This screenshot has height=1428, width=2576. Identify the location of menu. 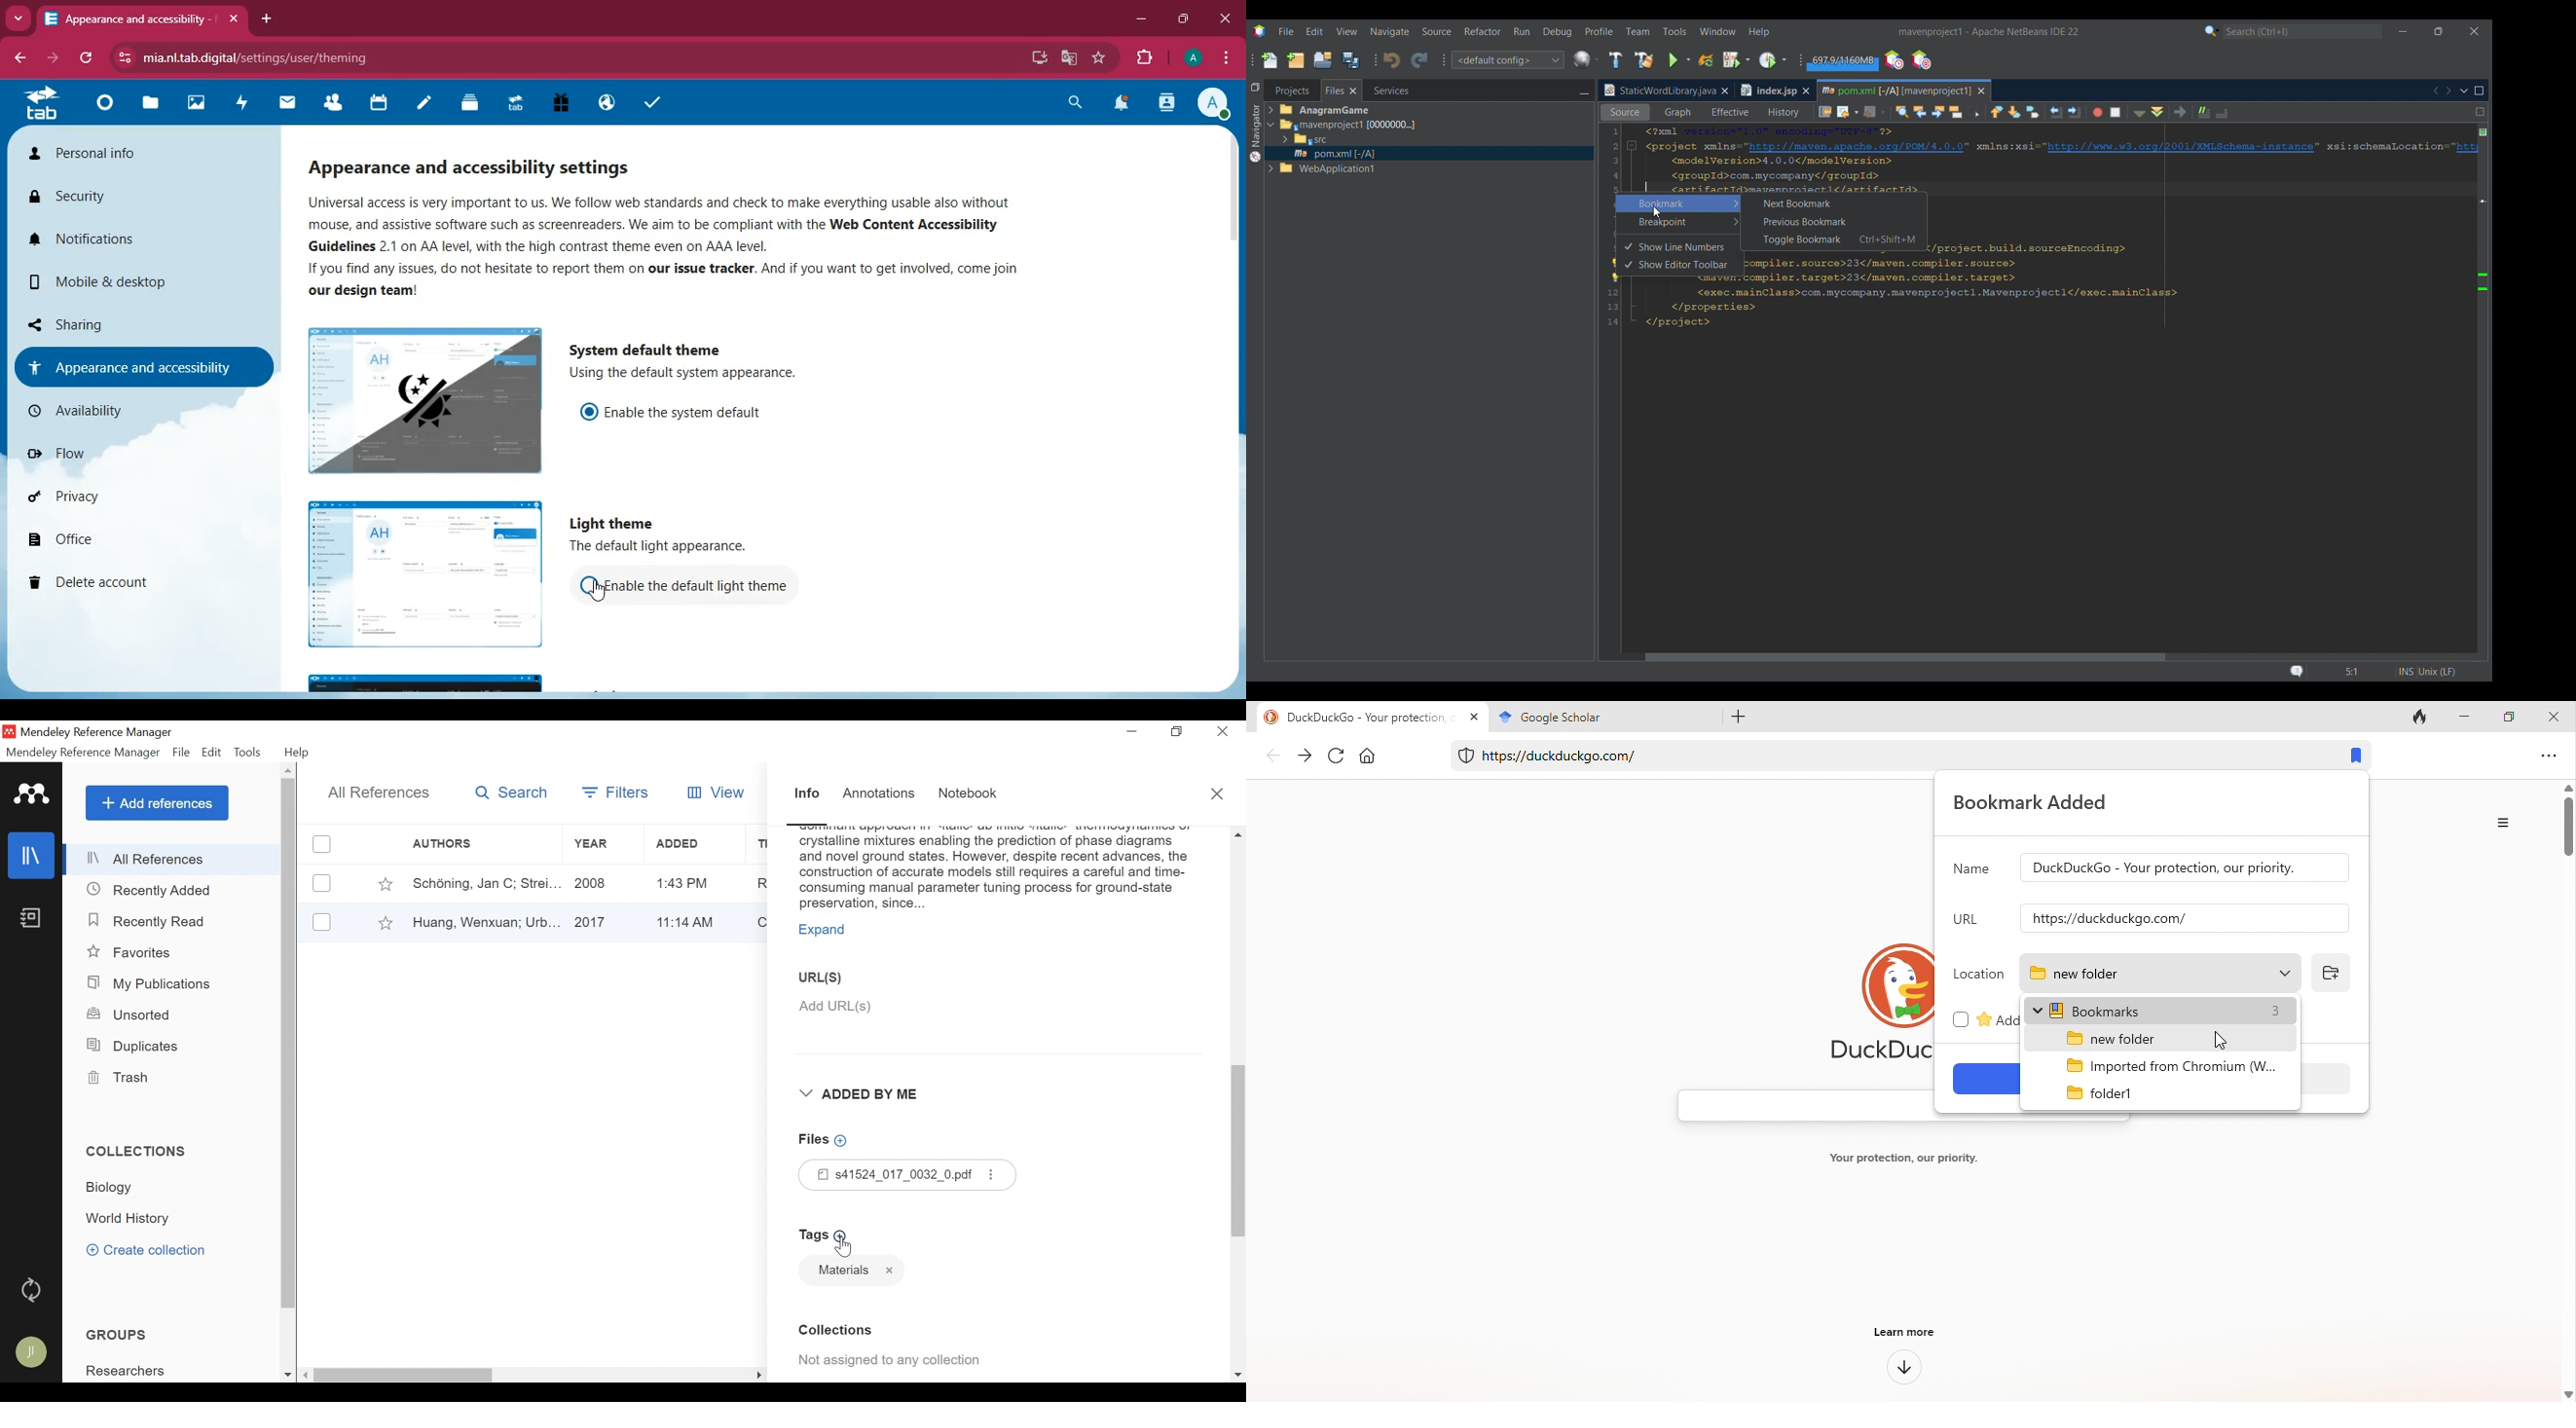
(1223, 58).